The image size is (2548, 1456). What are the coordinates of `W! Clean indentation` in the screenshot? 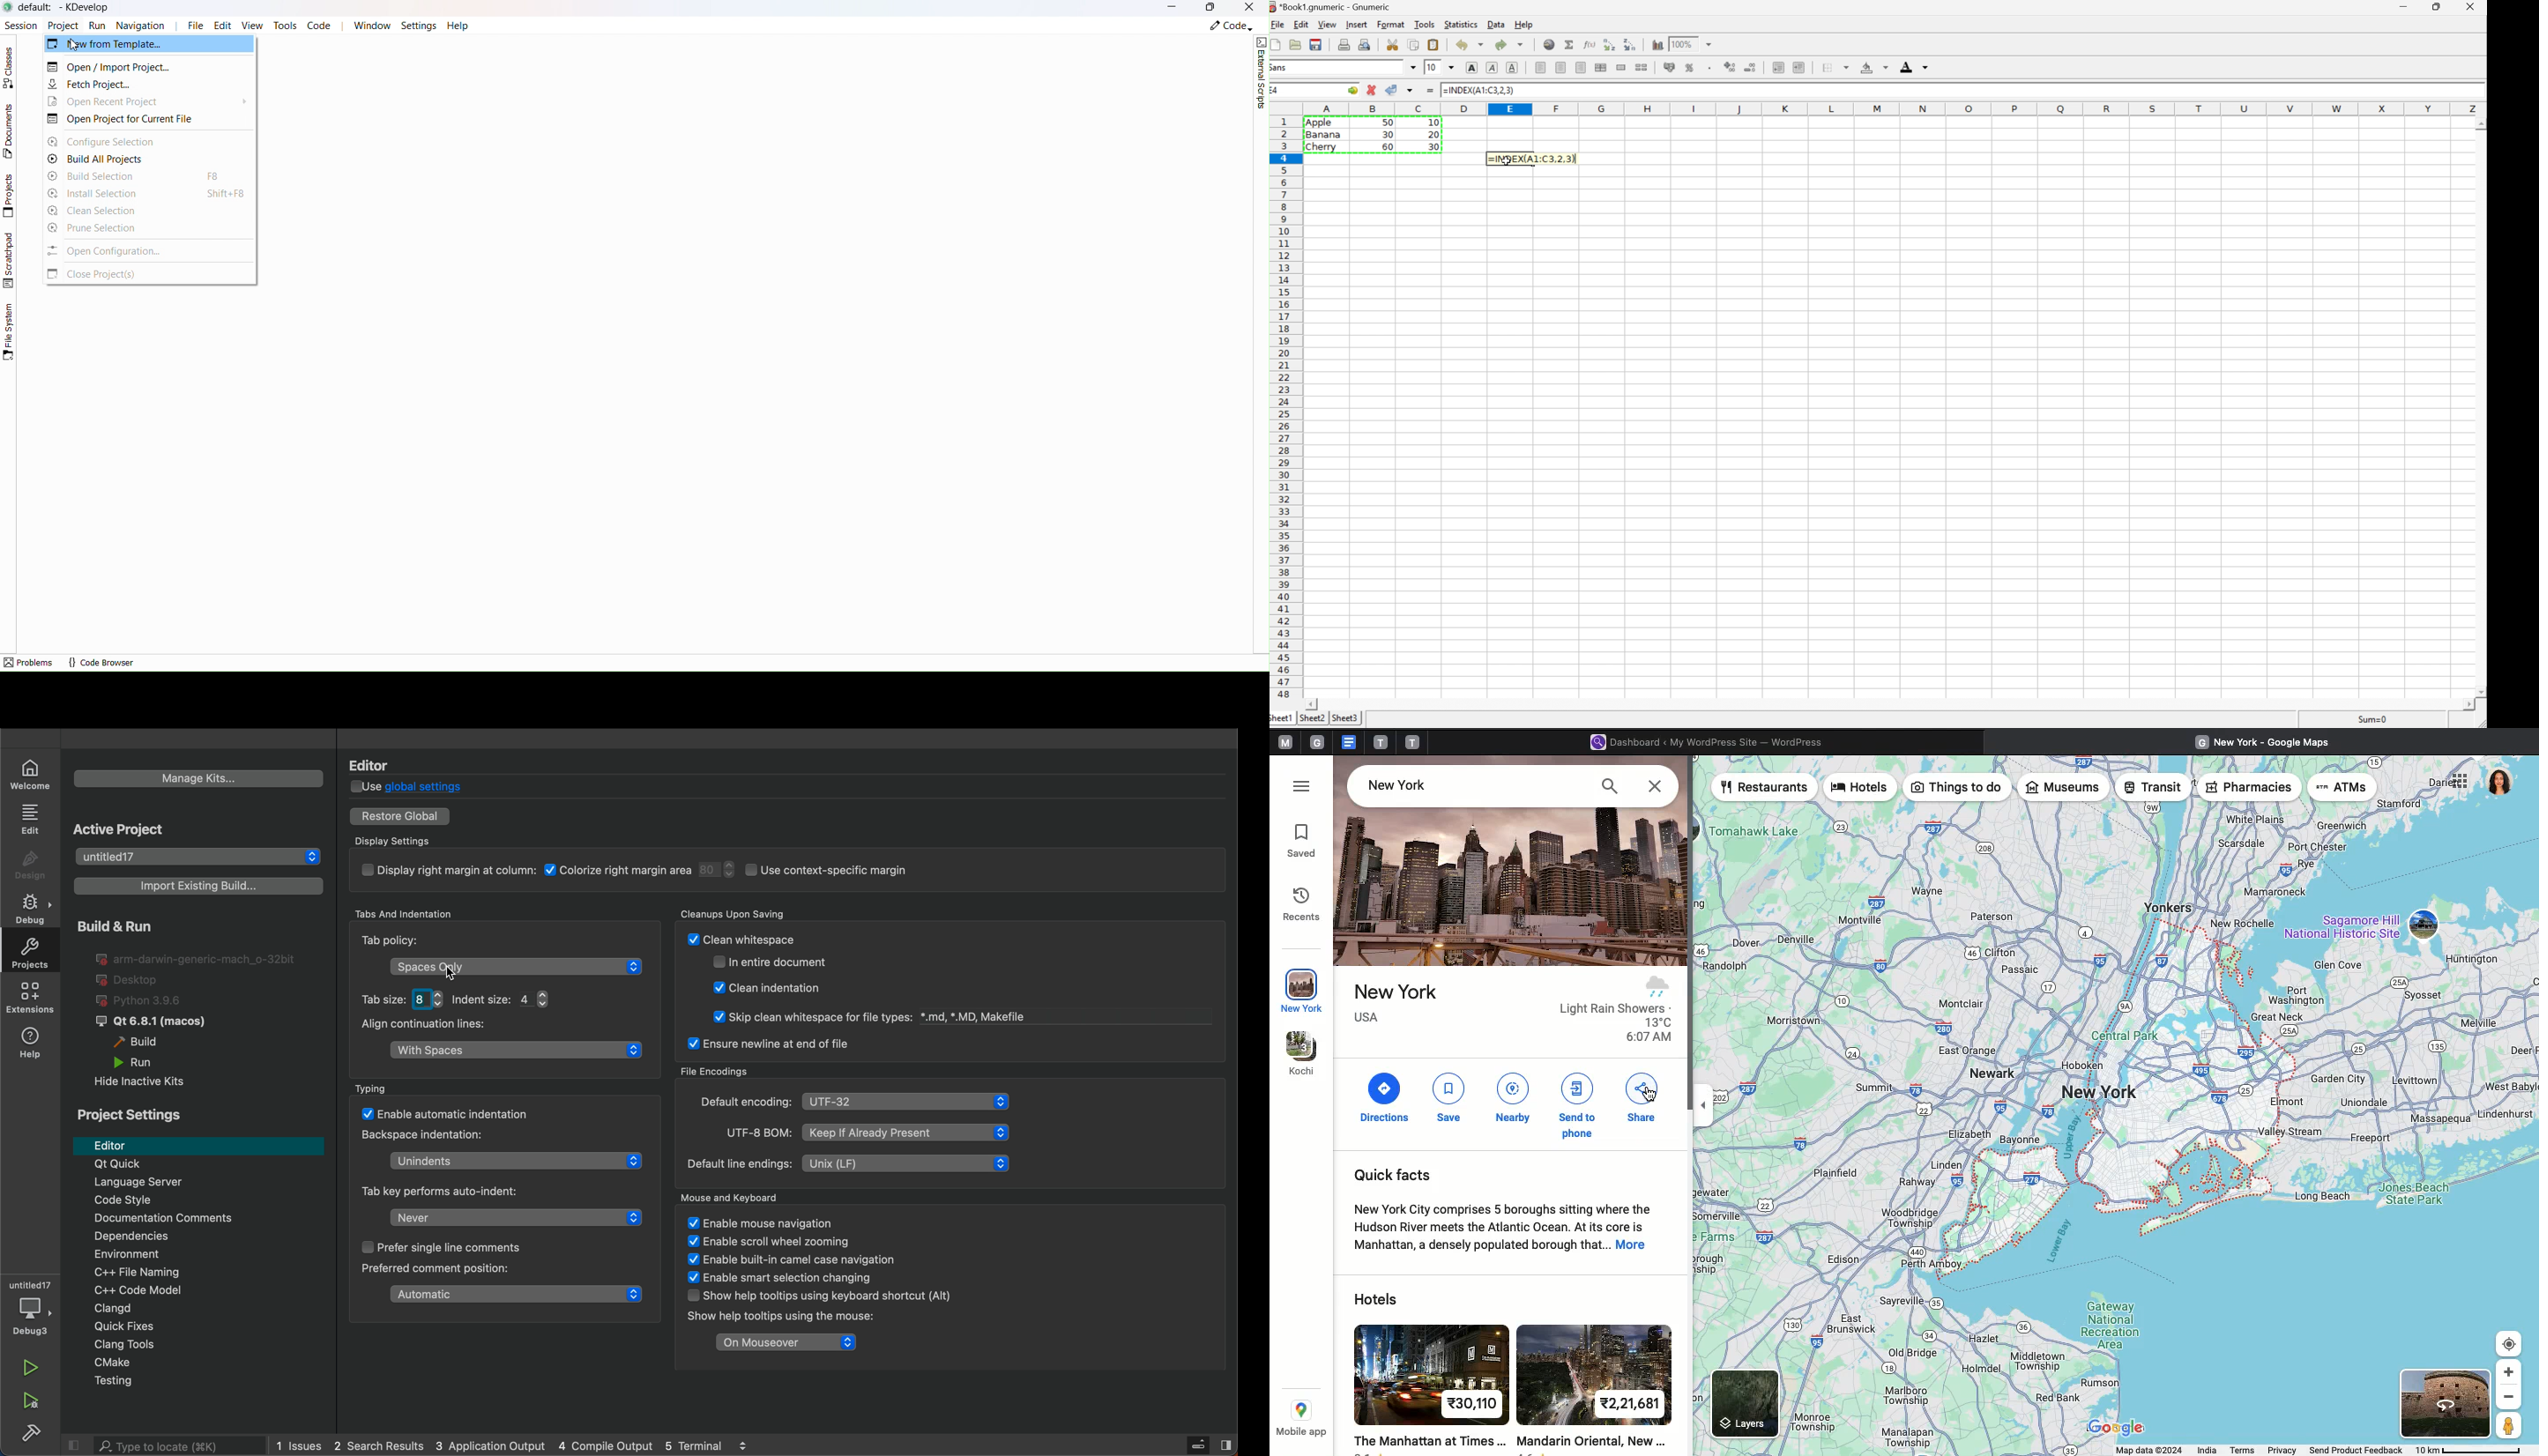 It's located at (772, 988).